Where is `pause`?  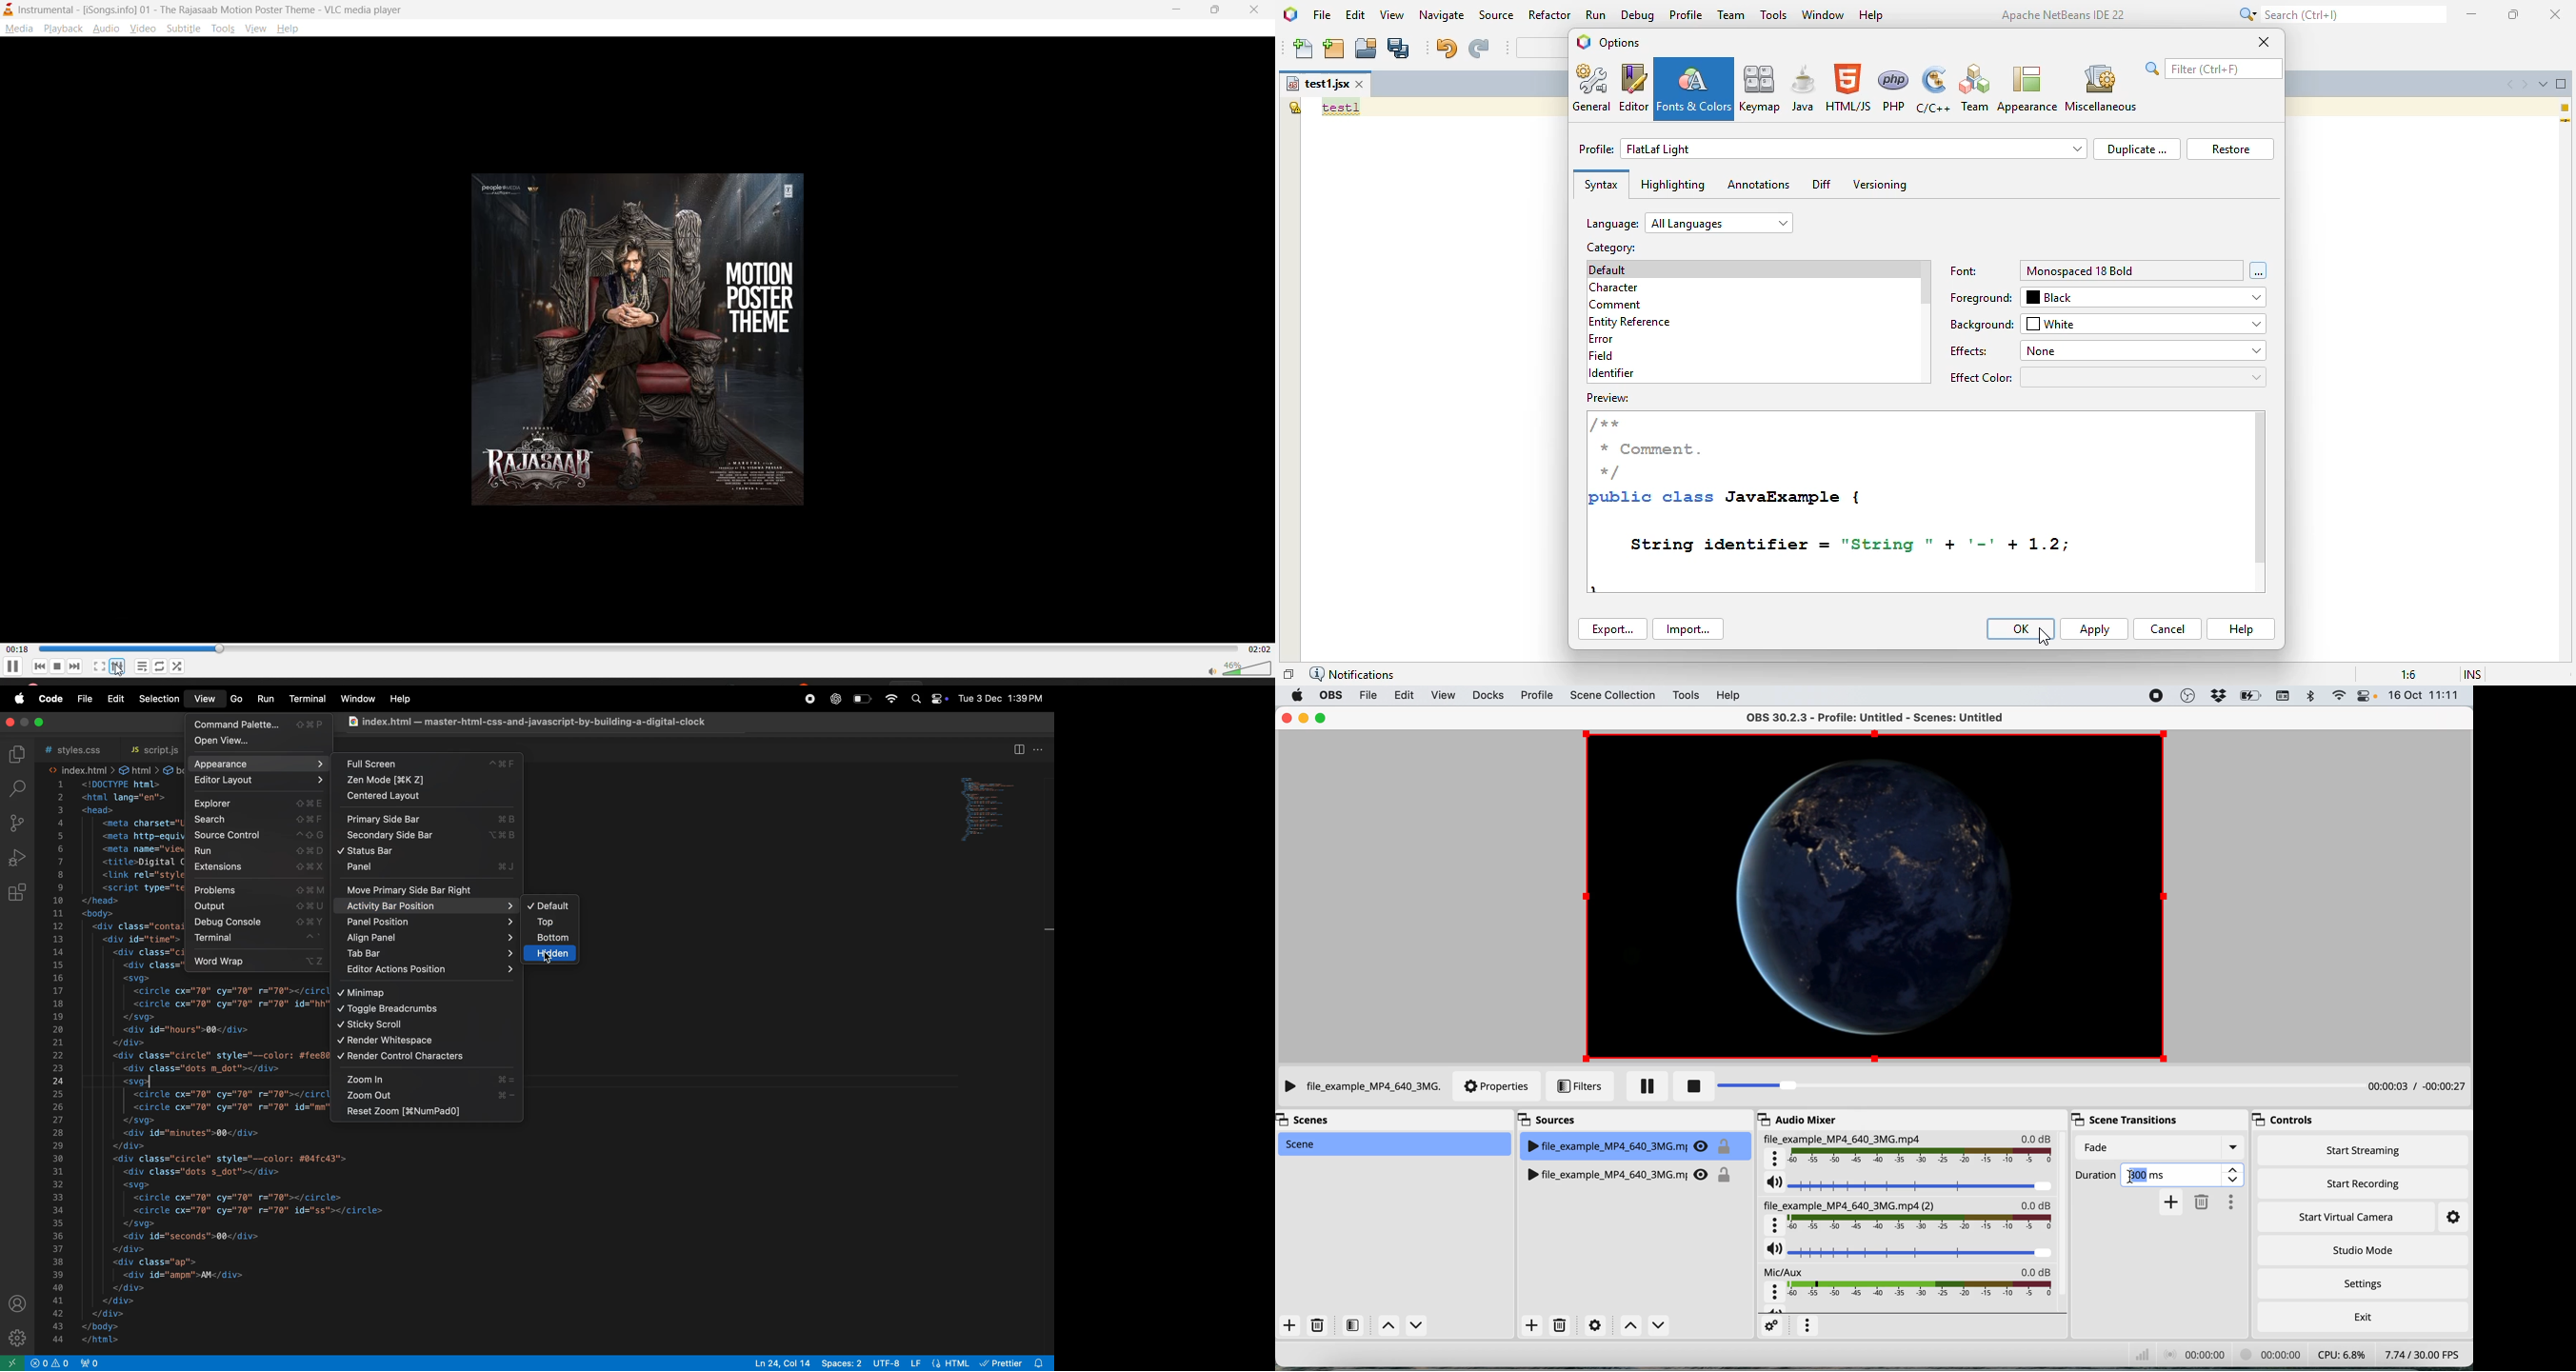 pause is located at coordinates (1646, 1086).